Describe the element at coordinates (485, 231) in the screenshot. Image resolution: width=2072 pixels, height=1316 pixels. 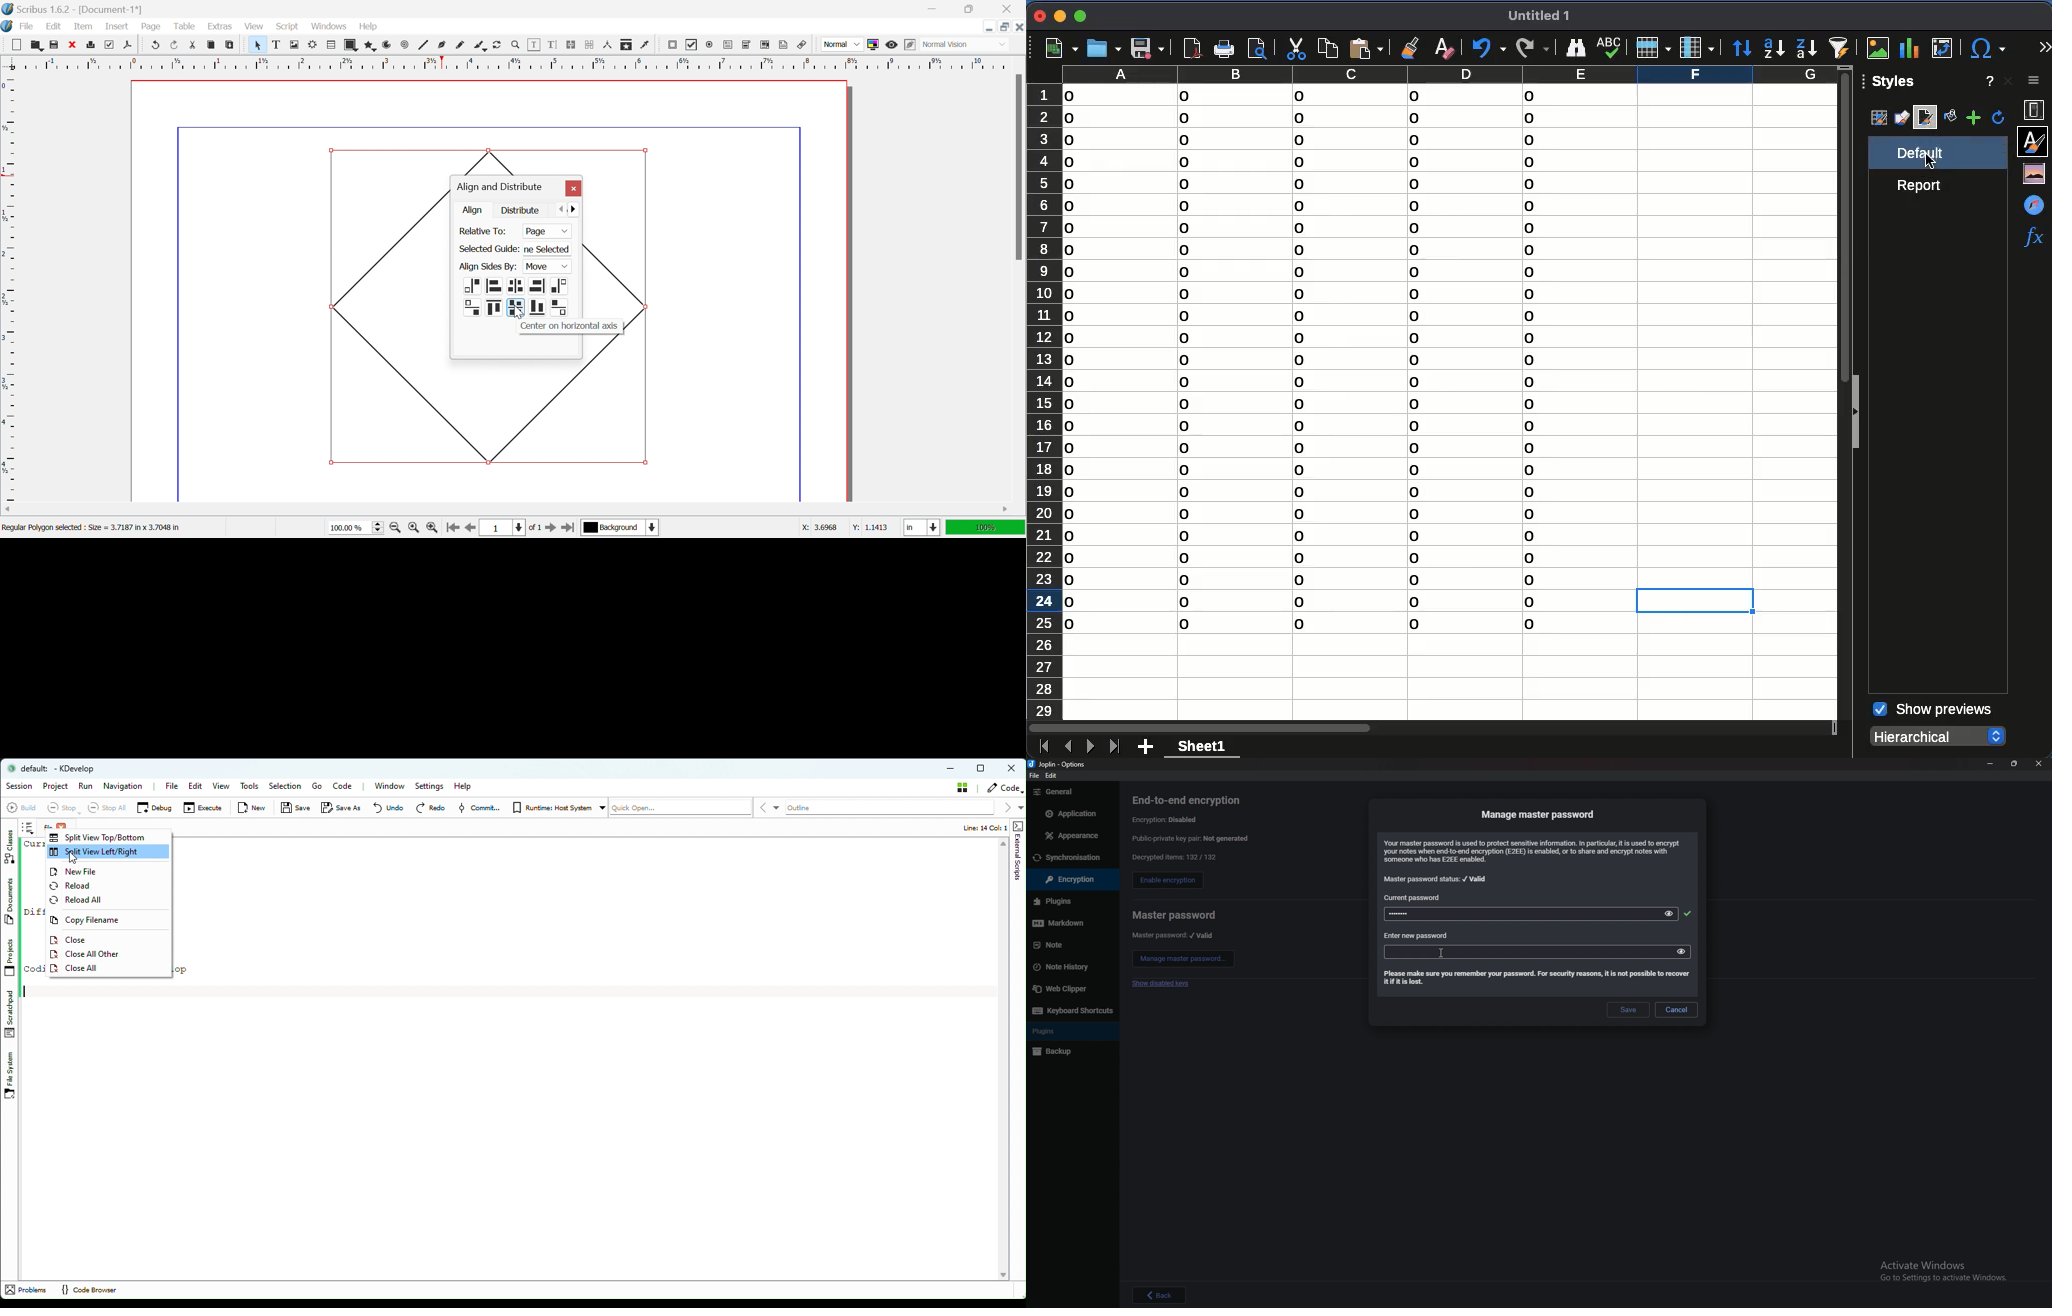
I see `Relative To:` at that location.